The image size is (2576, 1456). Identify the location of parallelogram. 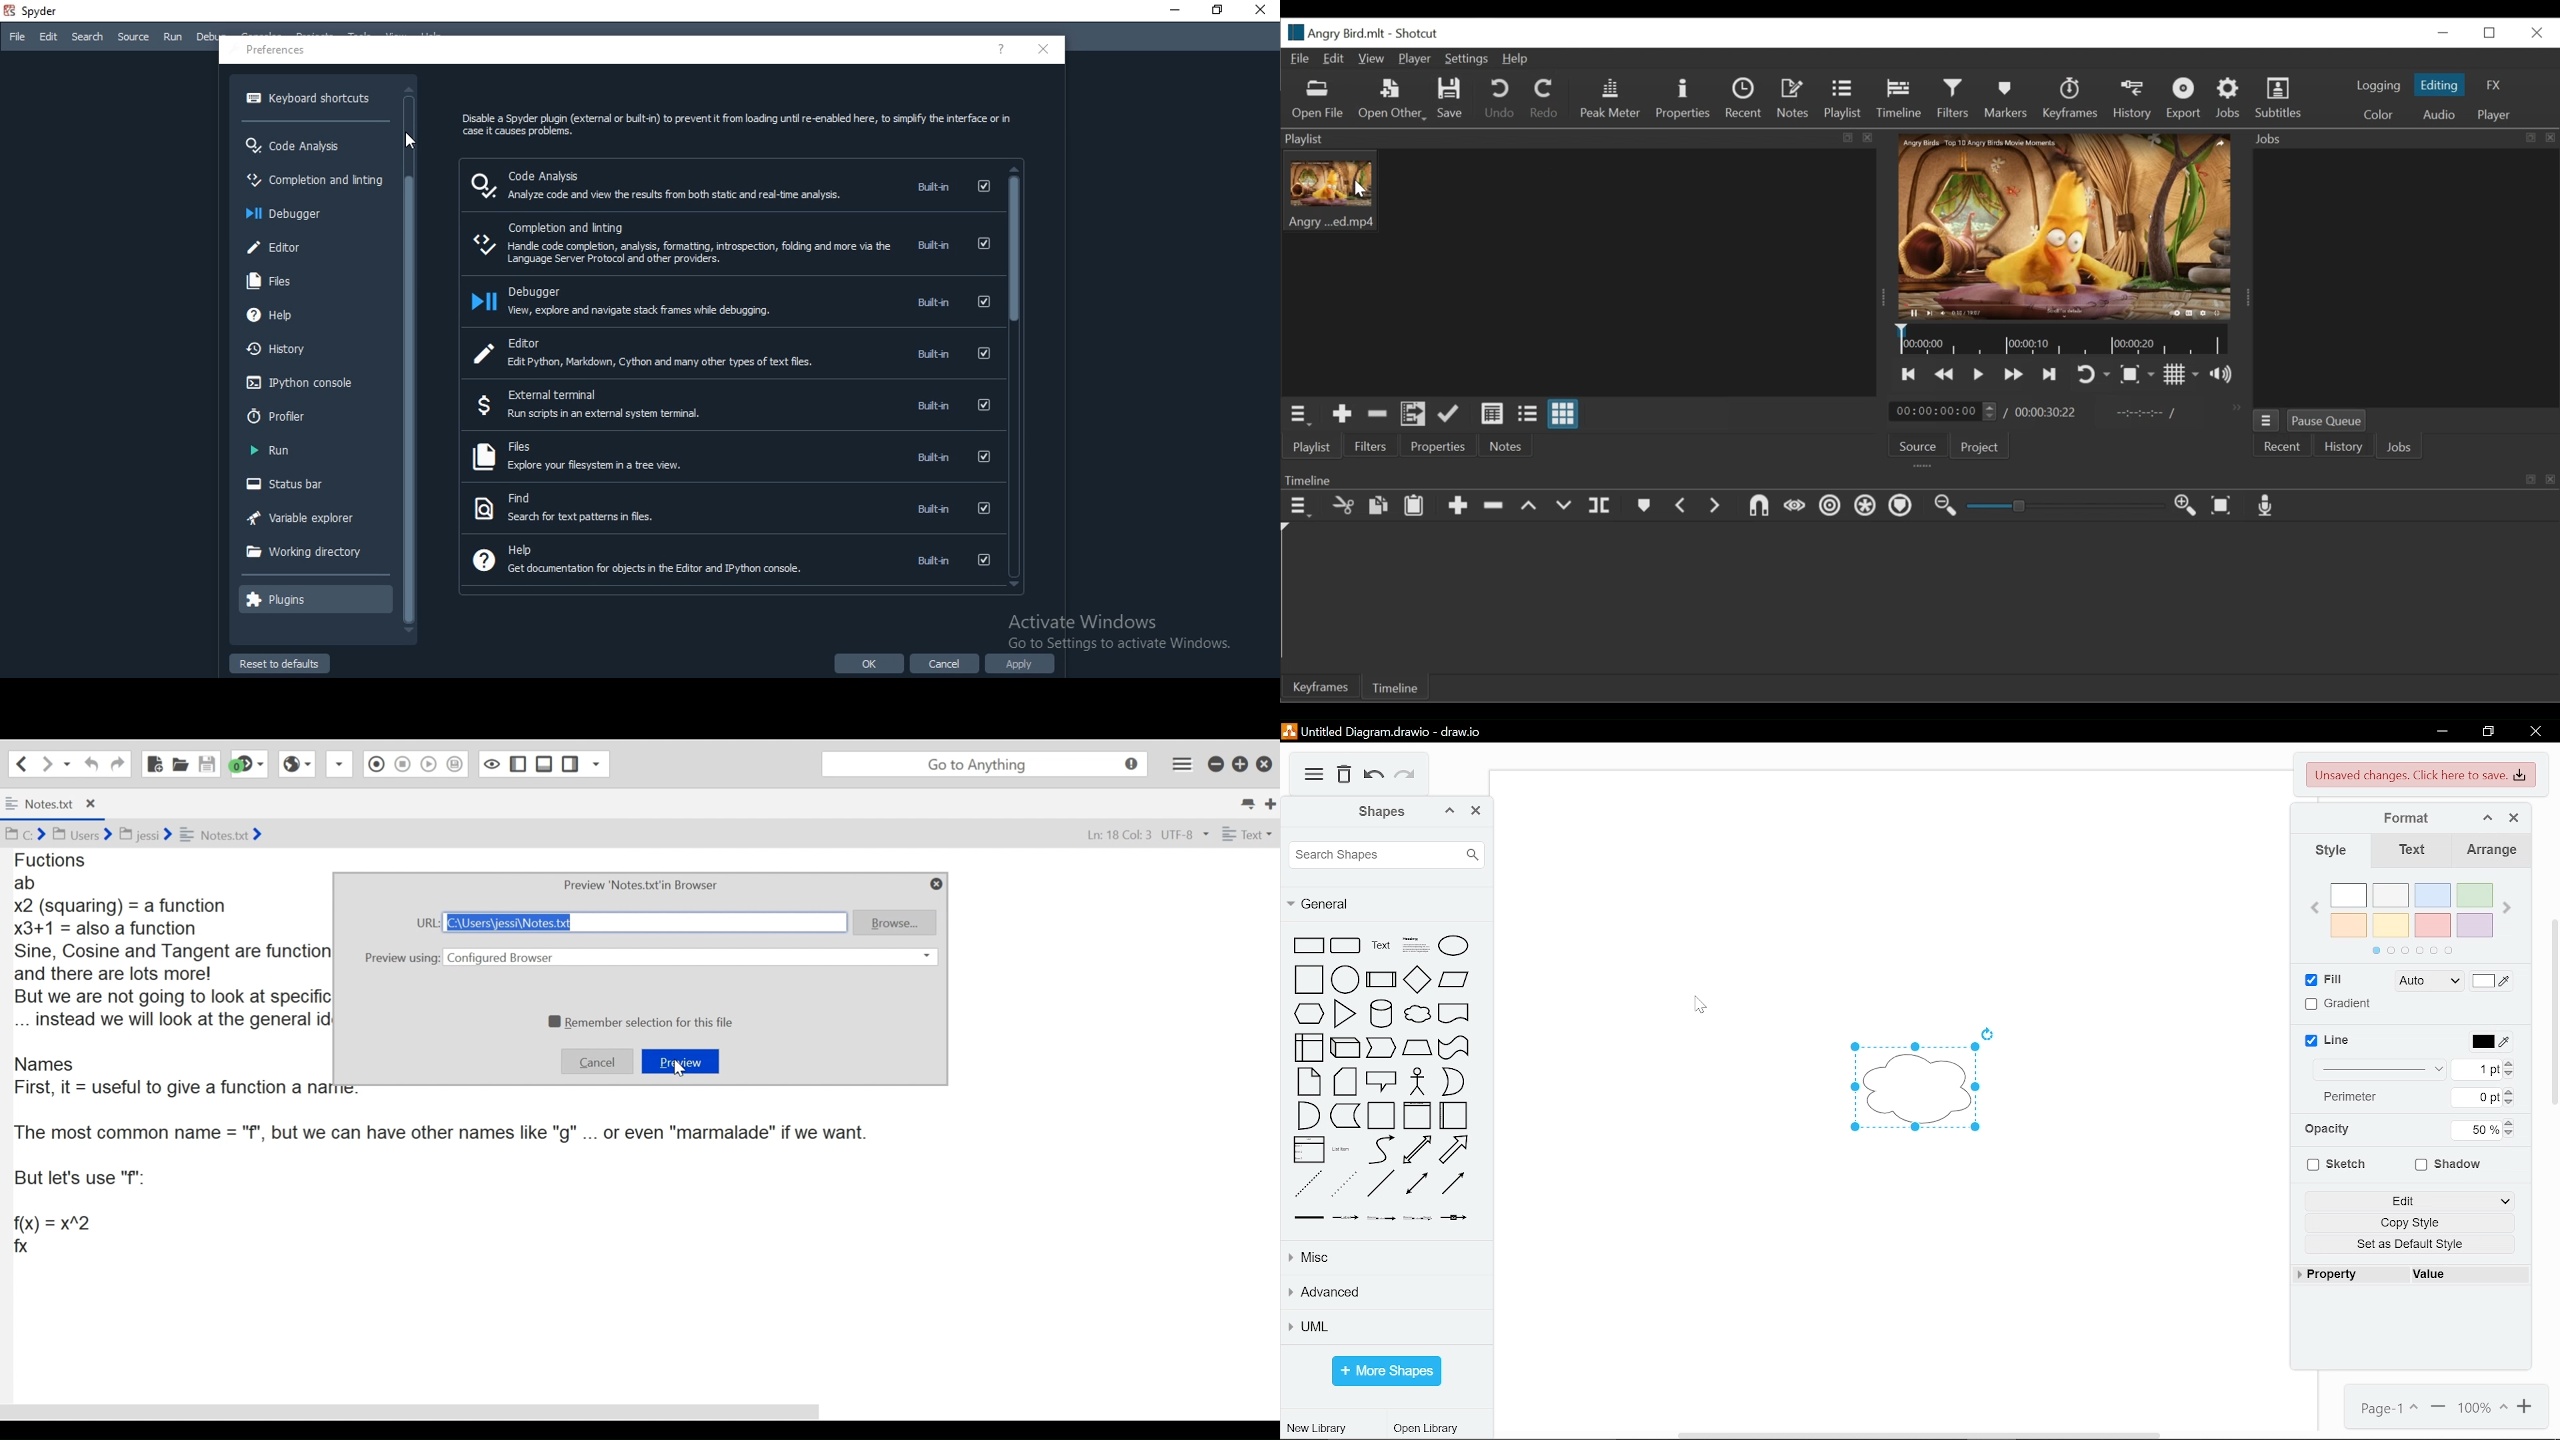
(1453, 983).